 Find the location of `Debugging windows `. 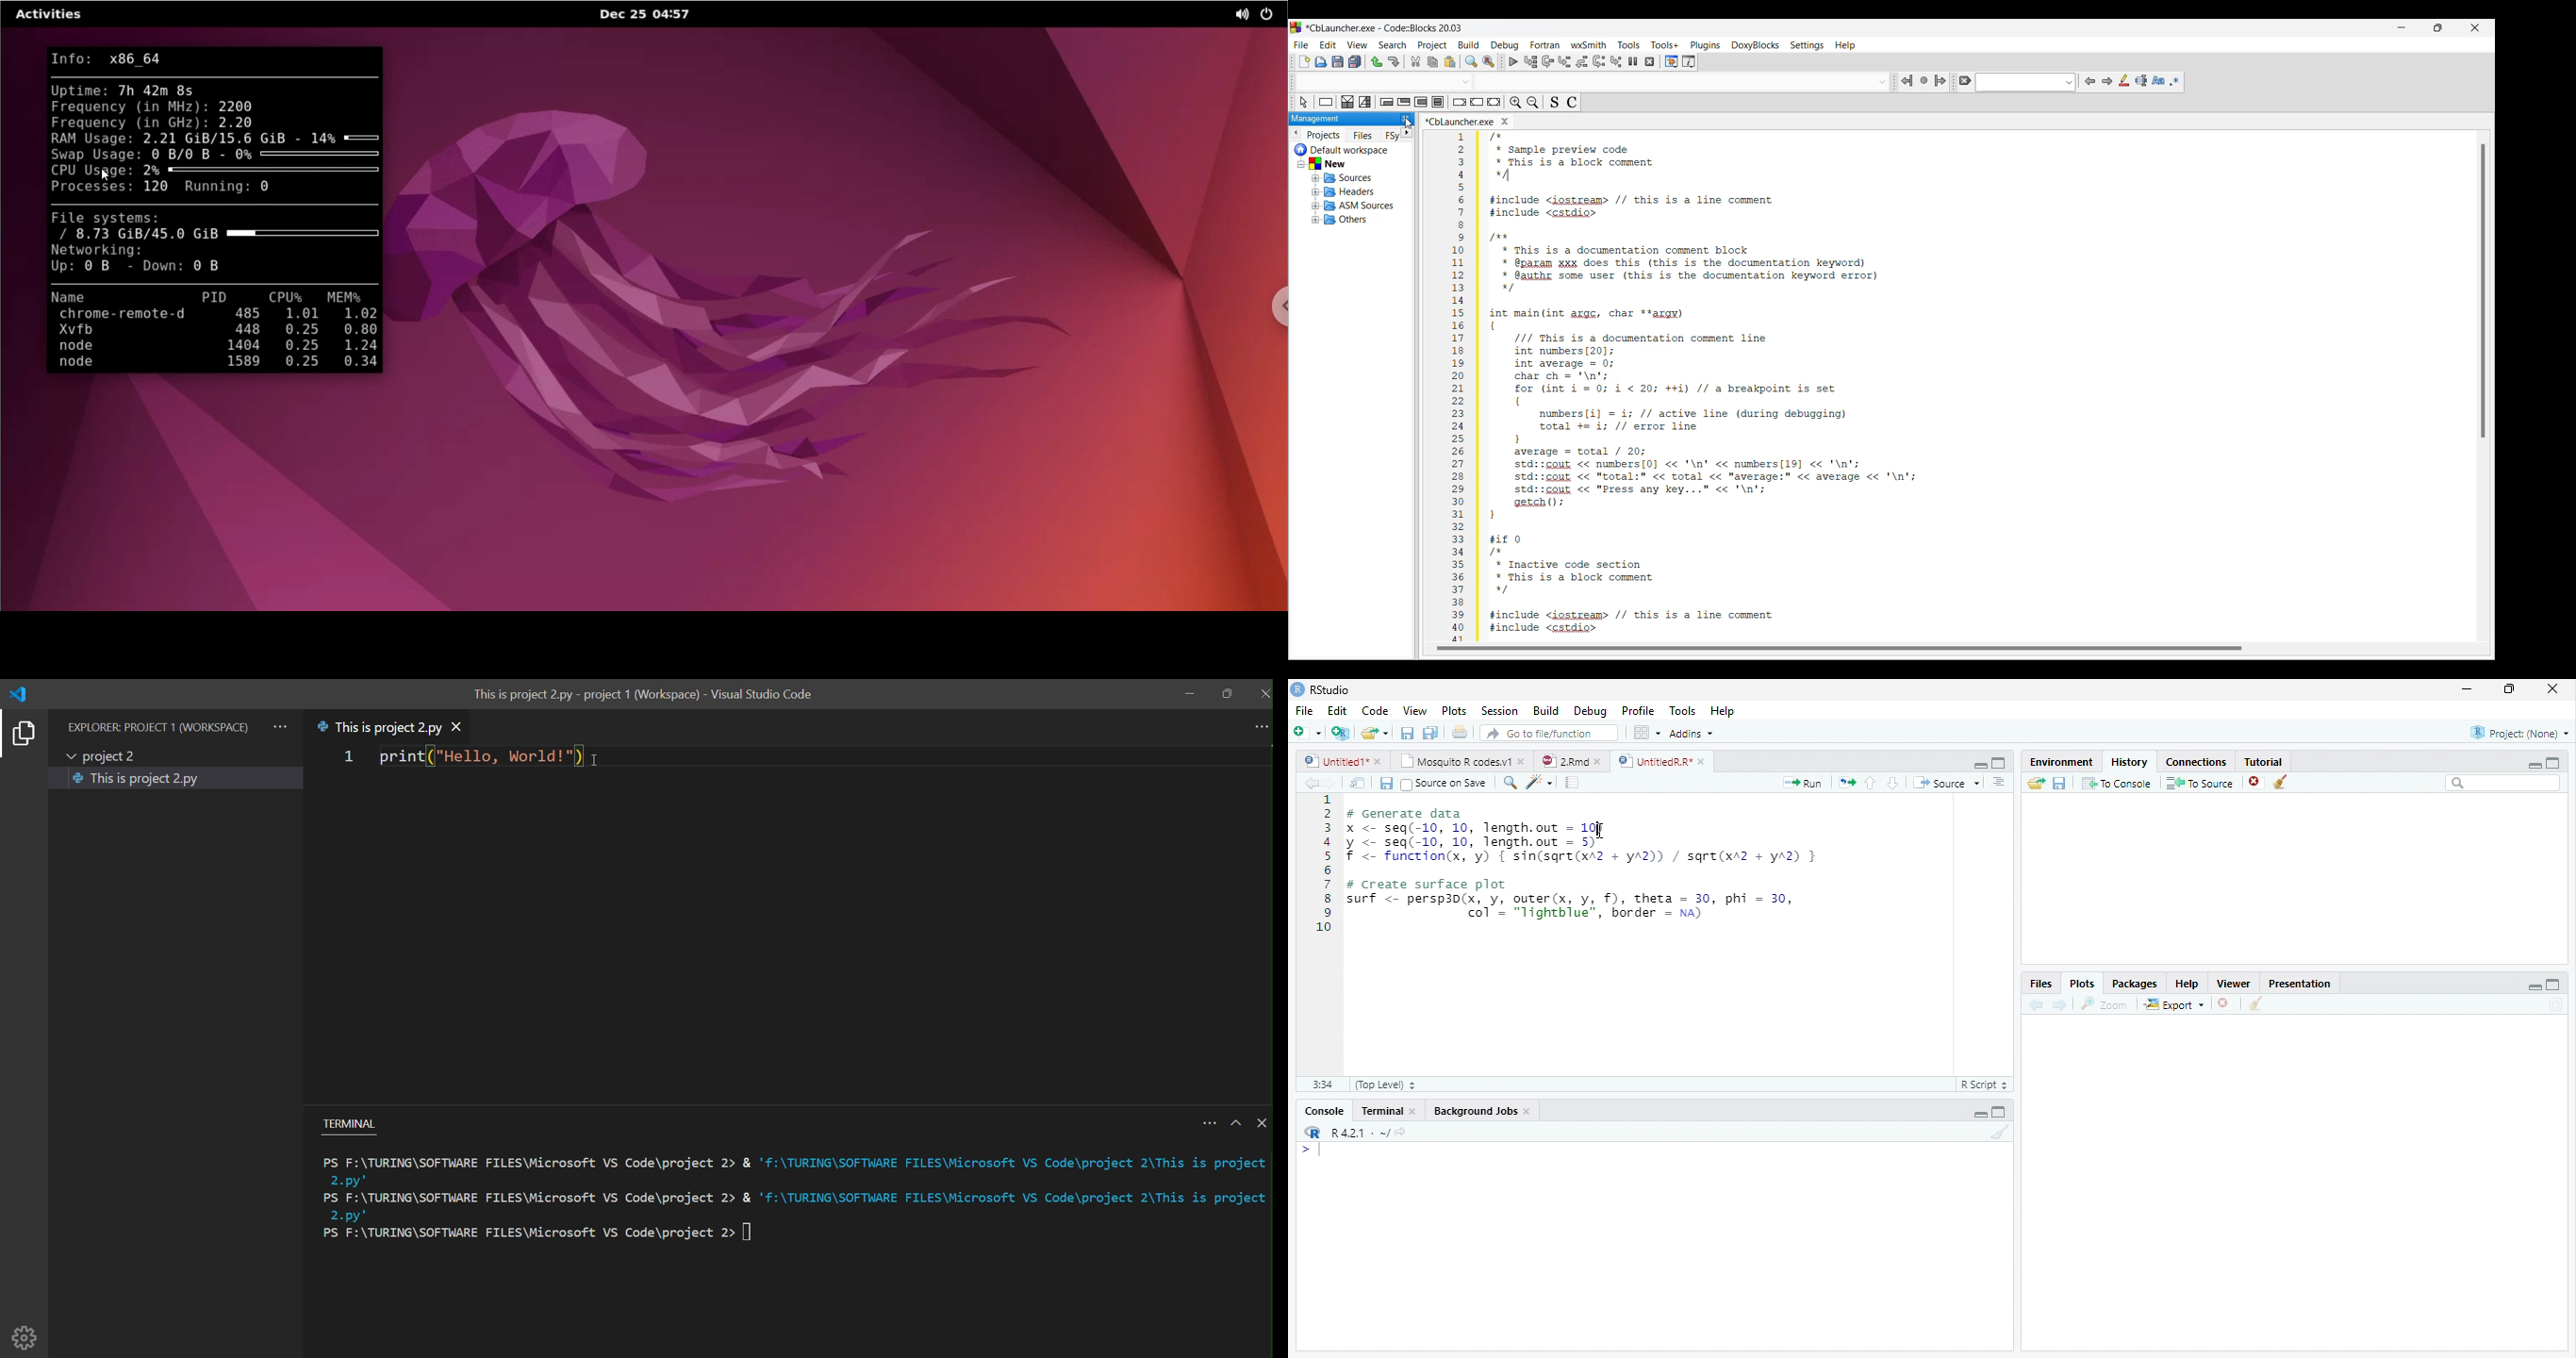

Debugging windows  is located at coordinates (1671, 62).